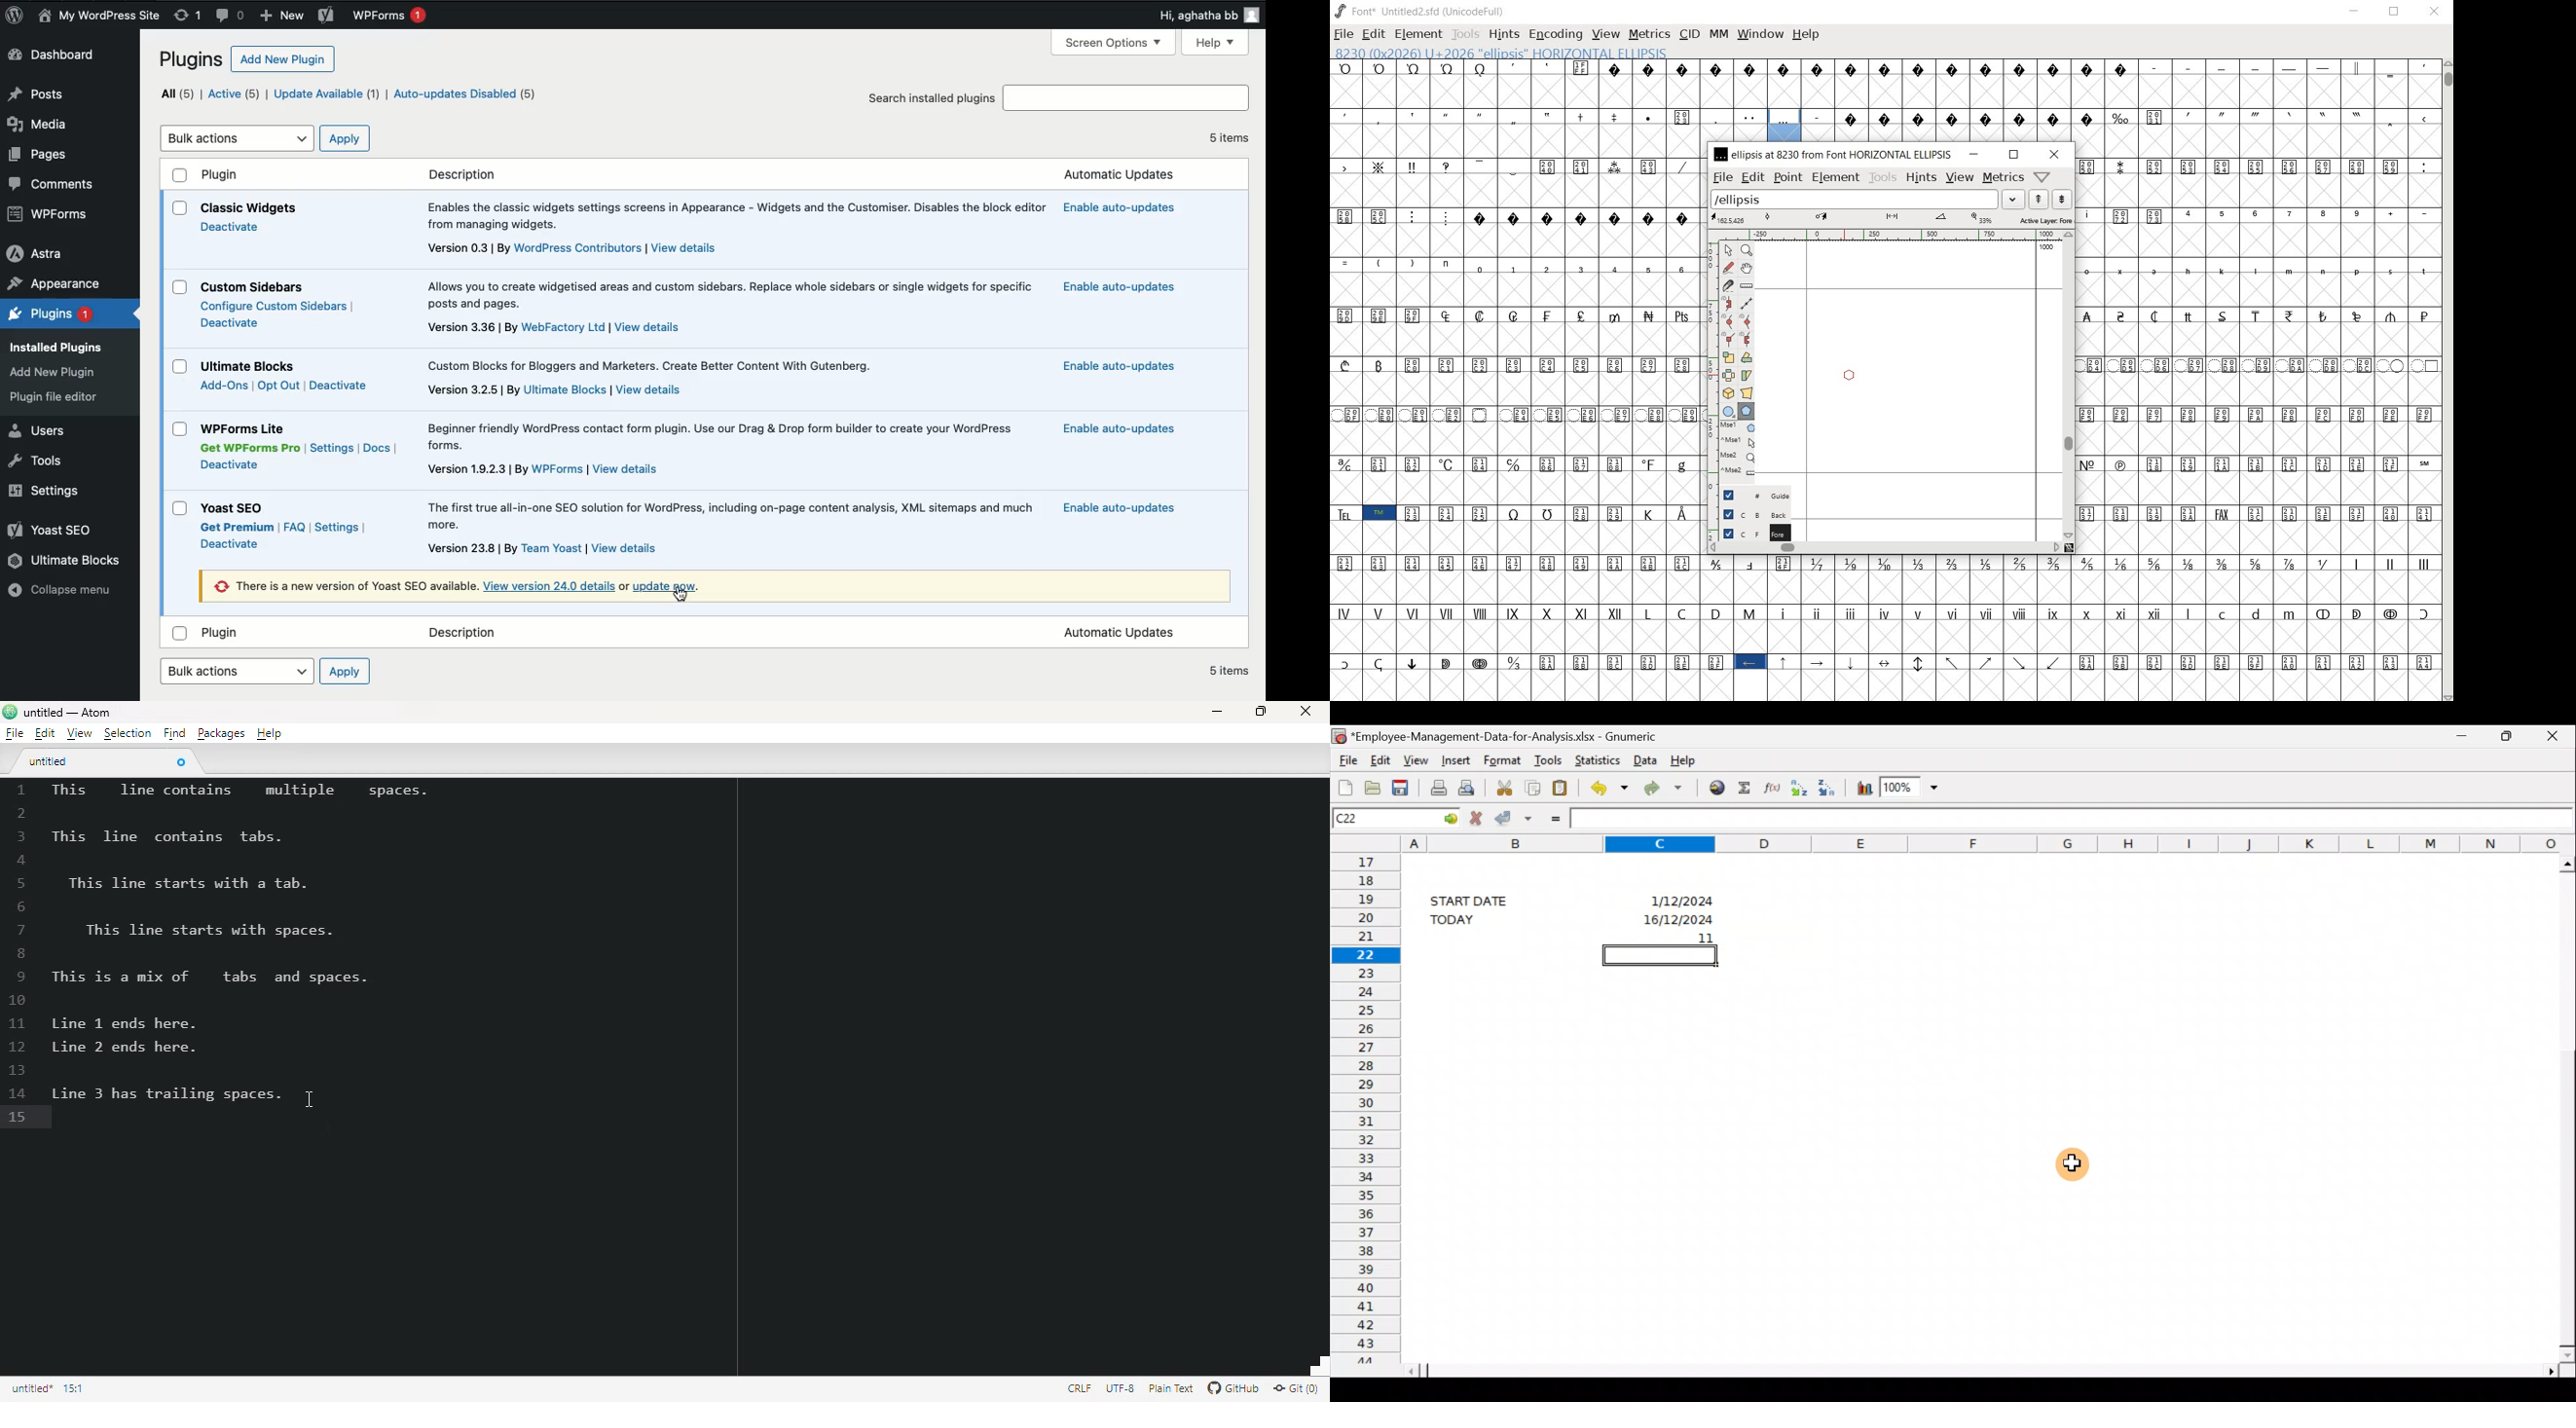 This screenshot has height=1428, width=2576. Describe the element at coordinates (327, 16) in the screenshot. I see `Yoast` at that location.